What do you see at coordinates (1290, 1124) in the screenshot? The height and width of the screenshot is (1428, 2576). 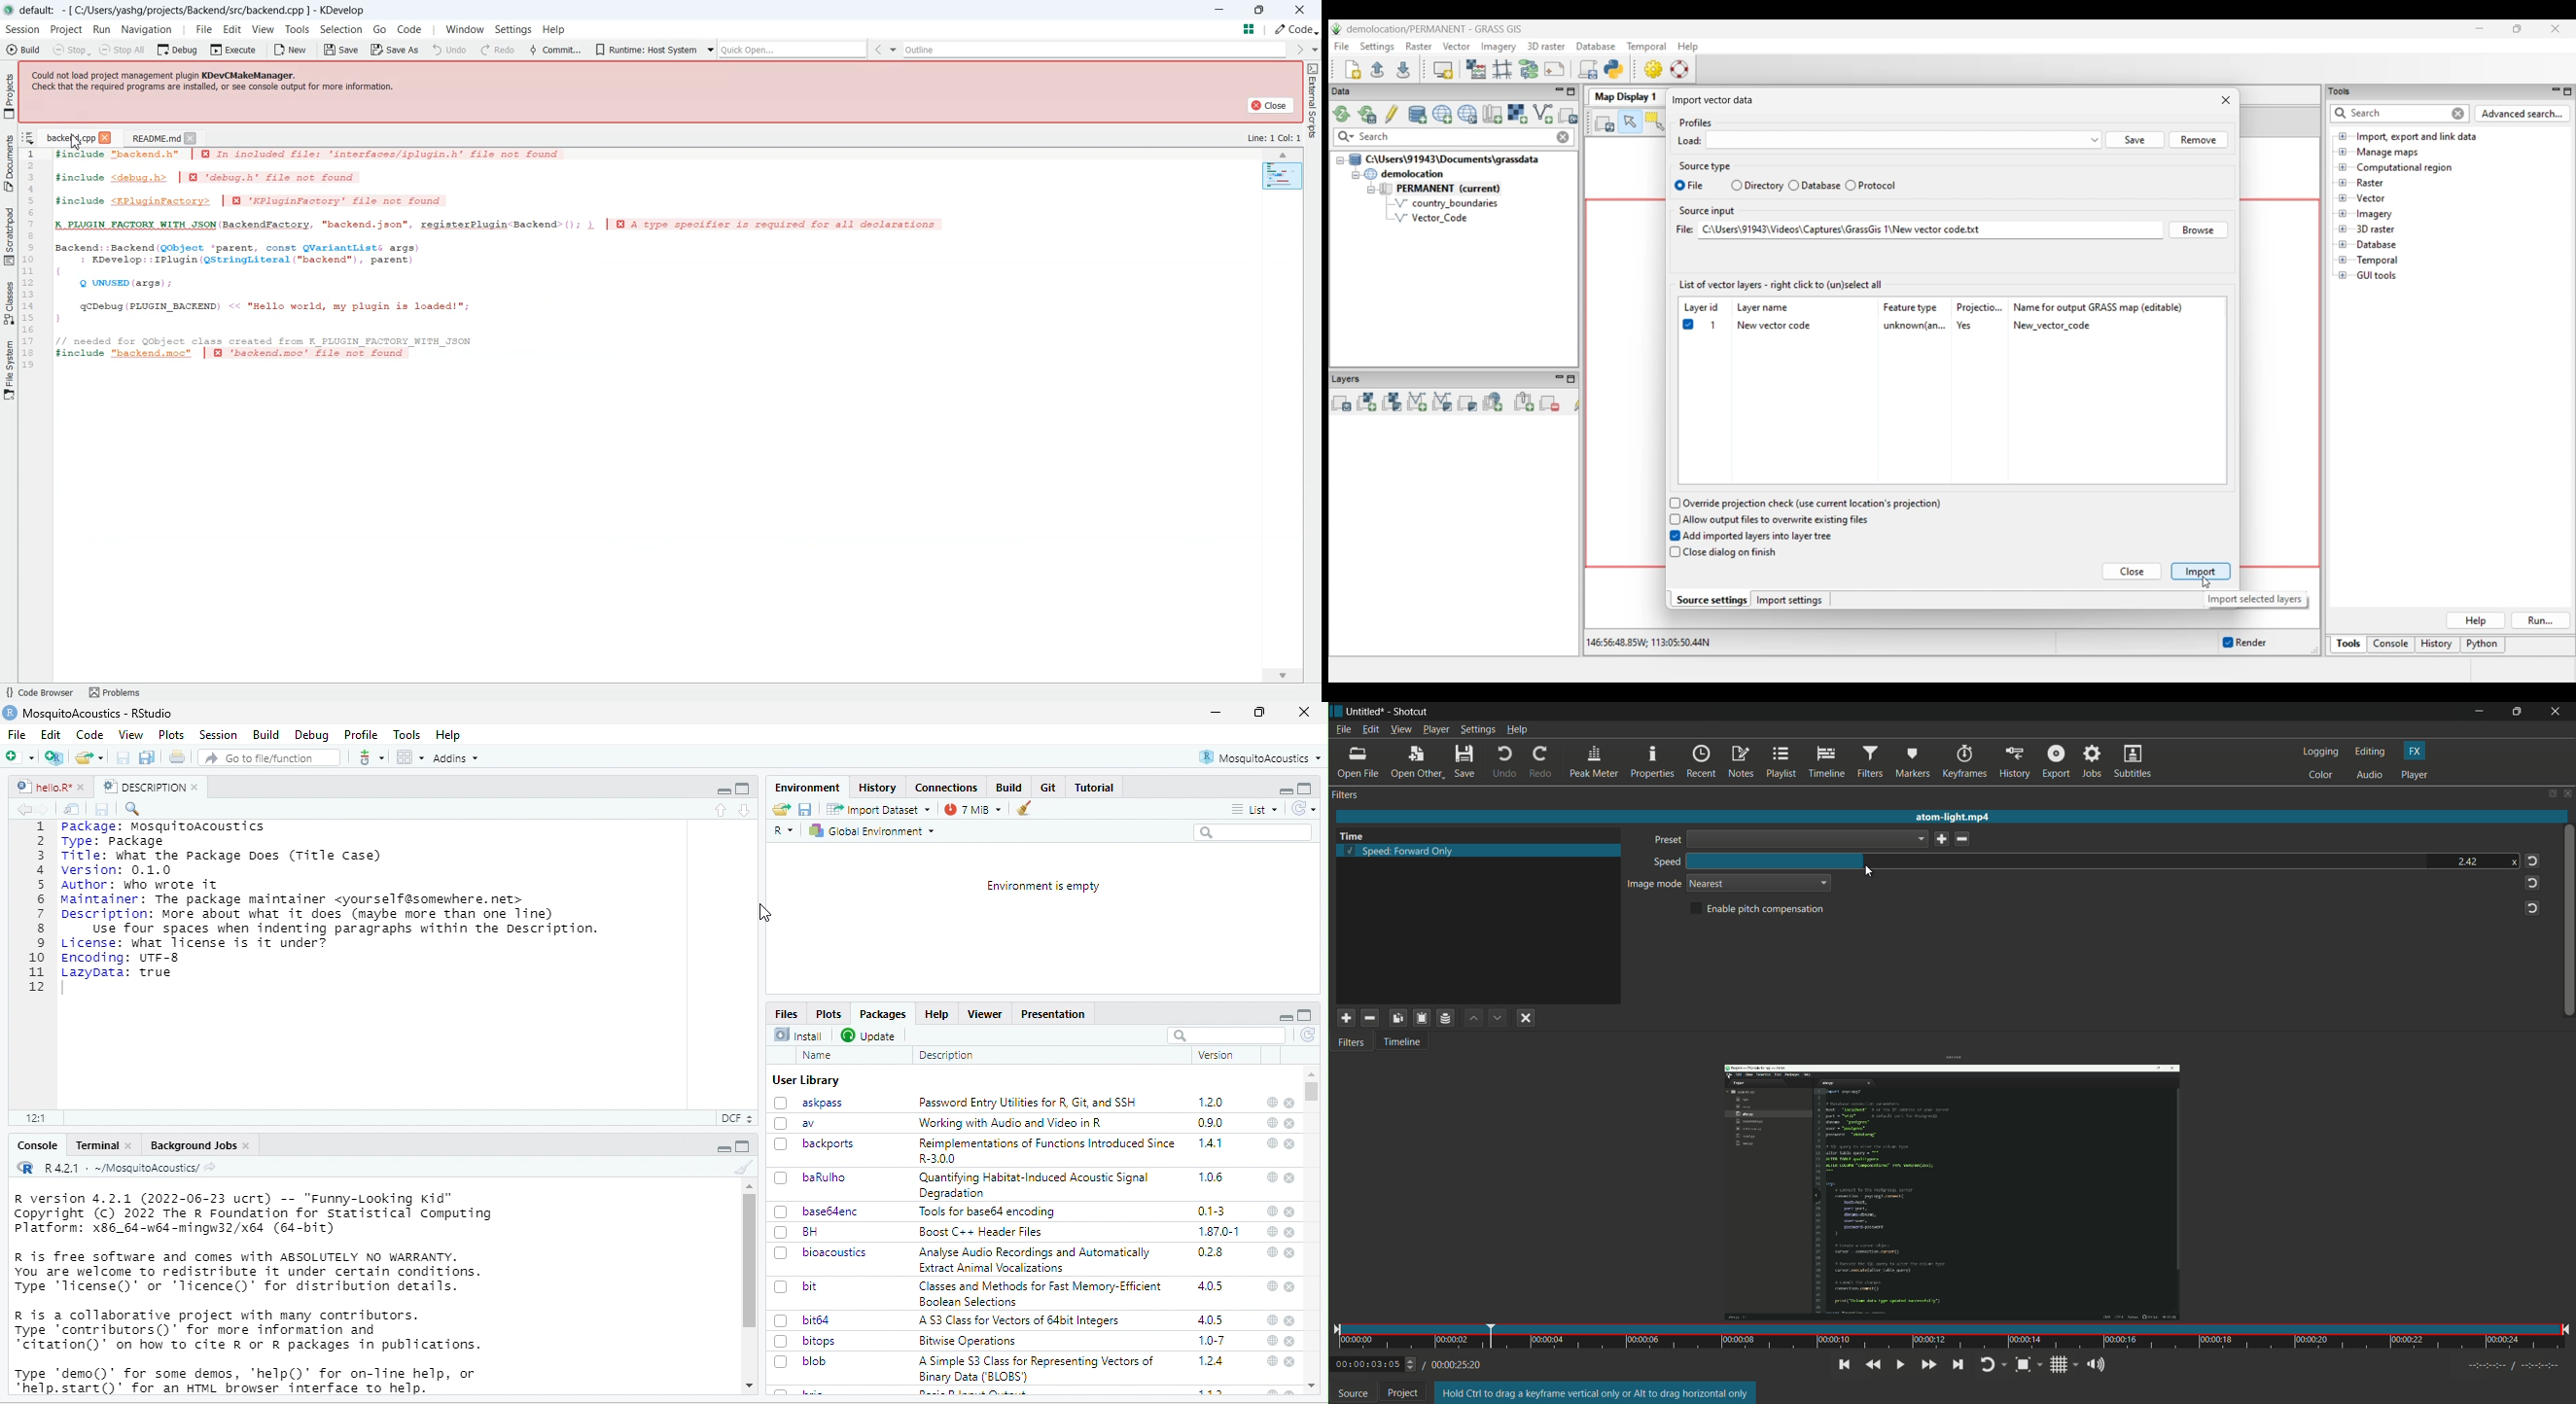 I see `close` at bounding box center [1290, 1124].